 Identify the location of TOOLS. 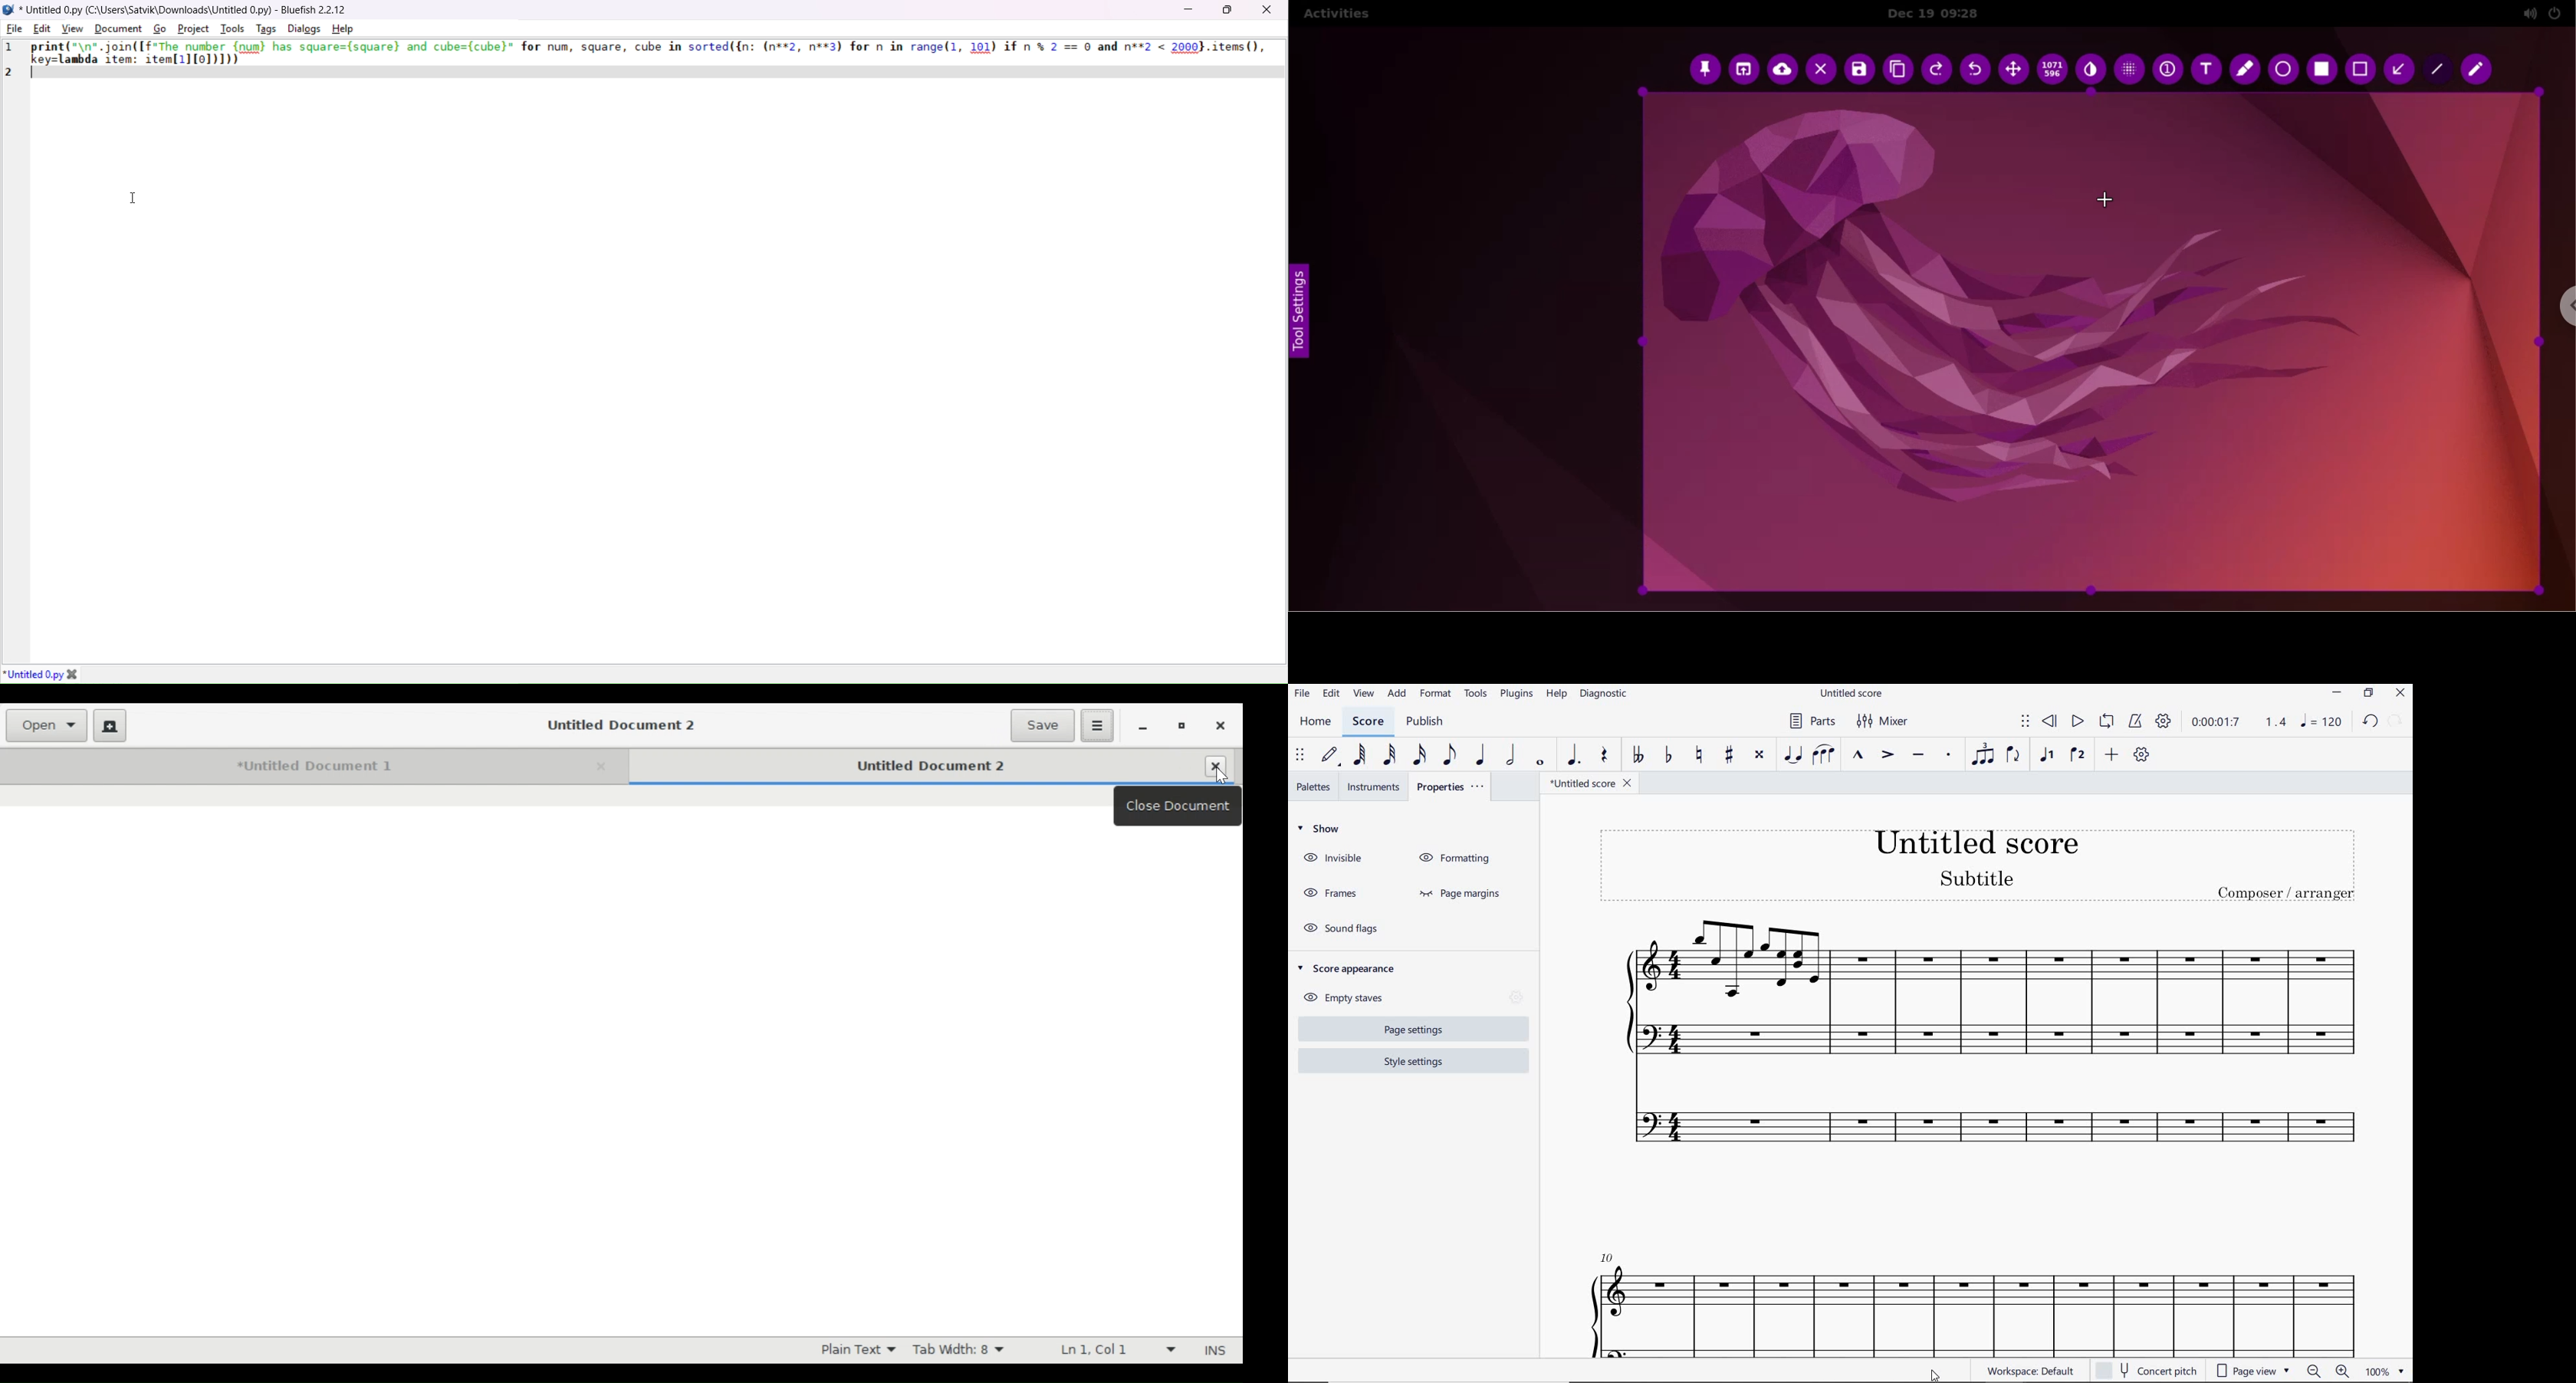
(1476, 694).